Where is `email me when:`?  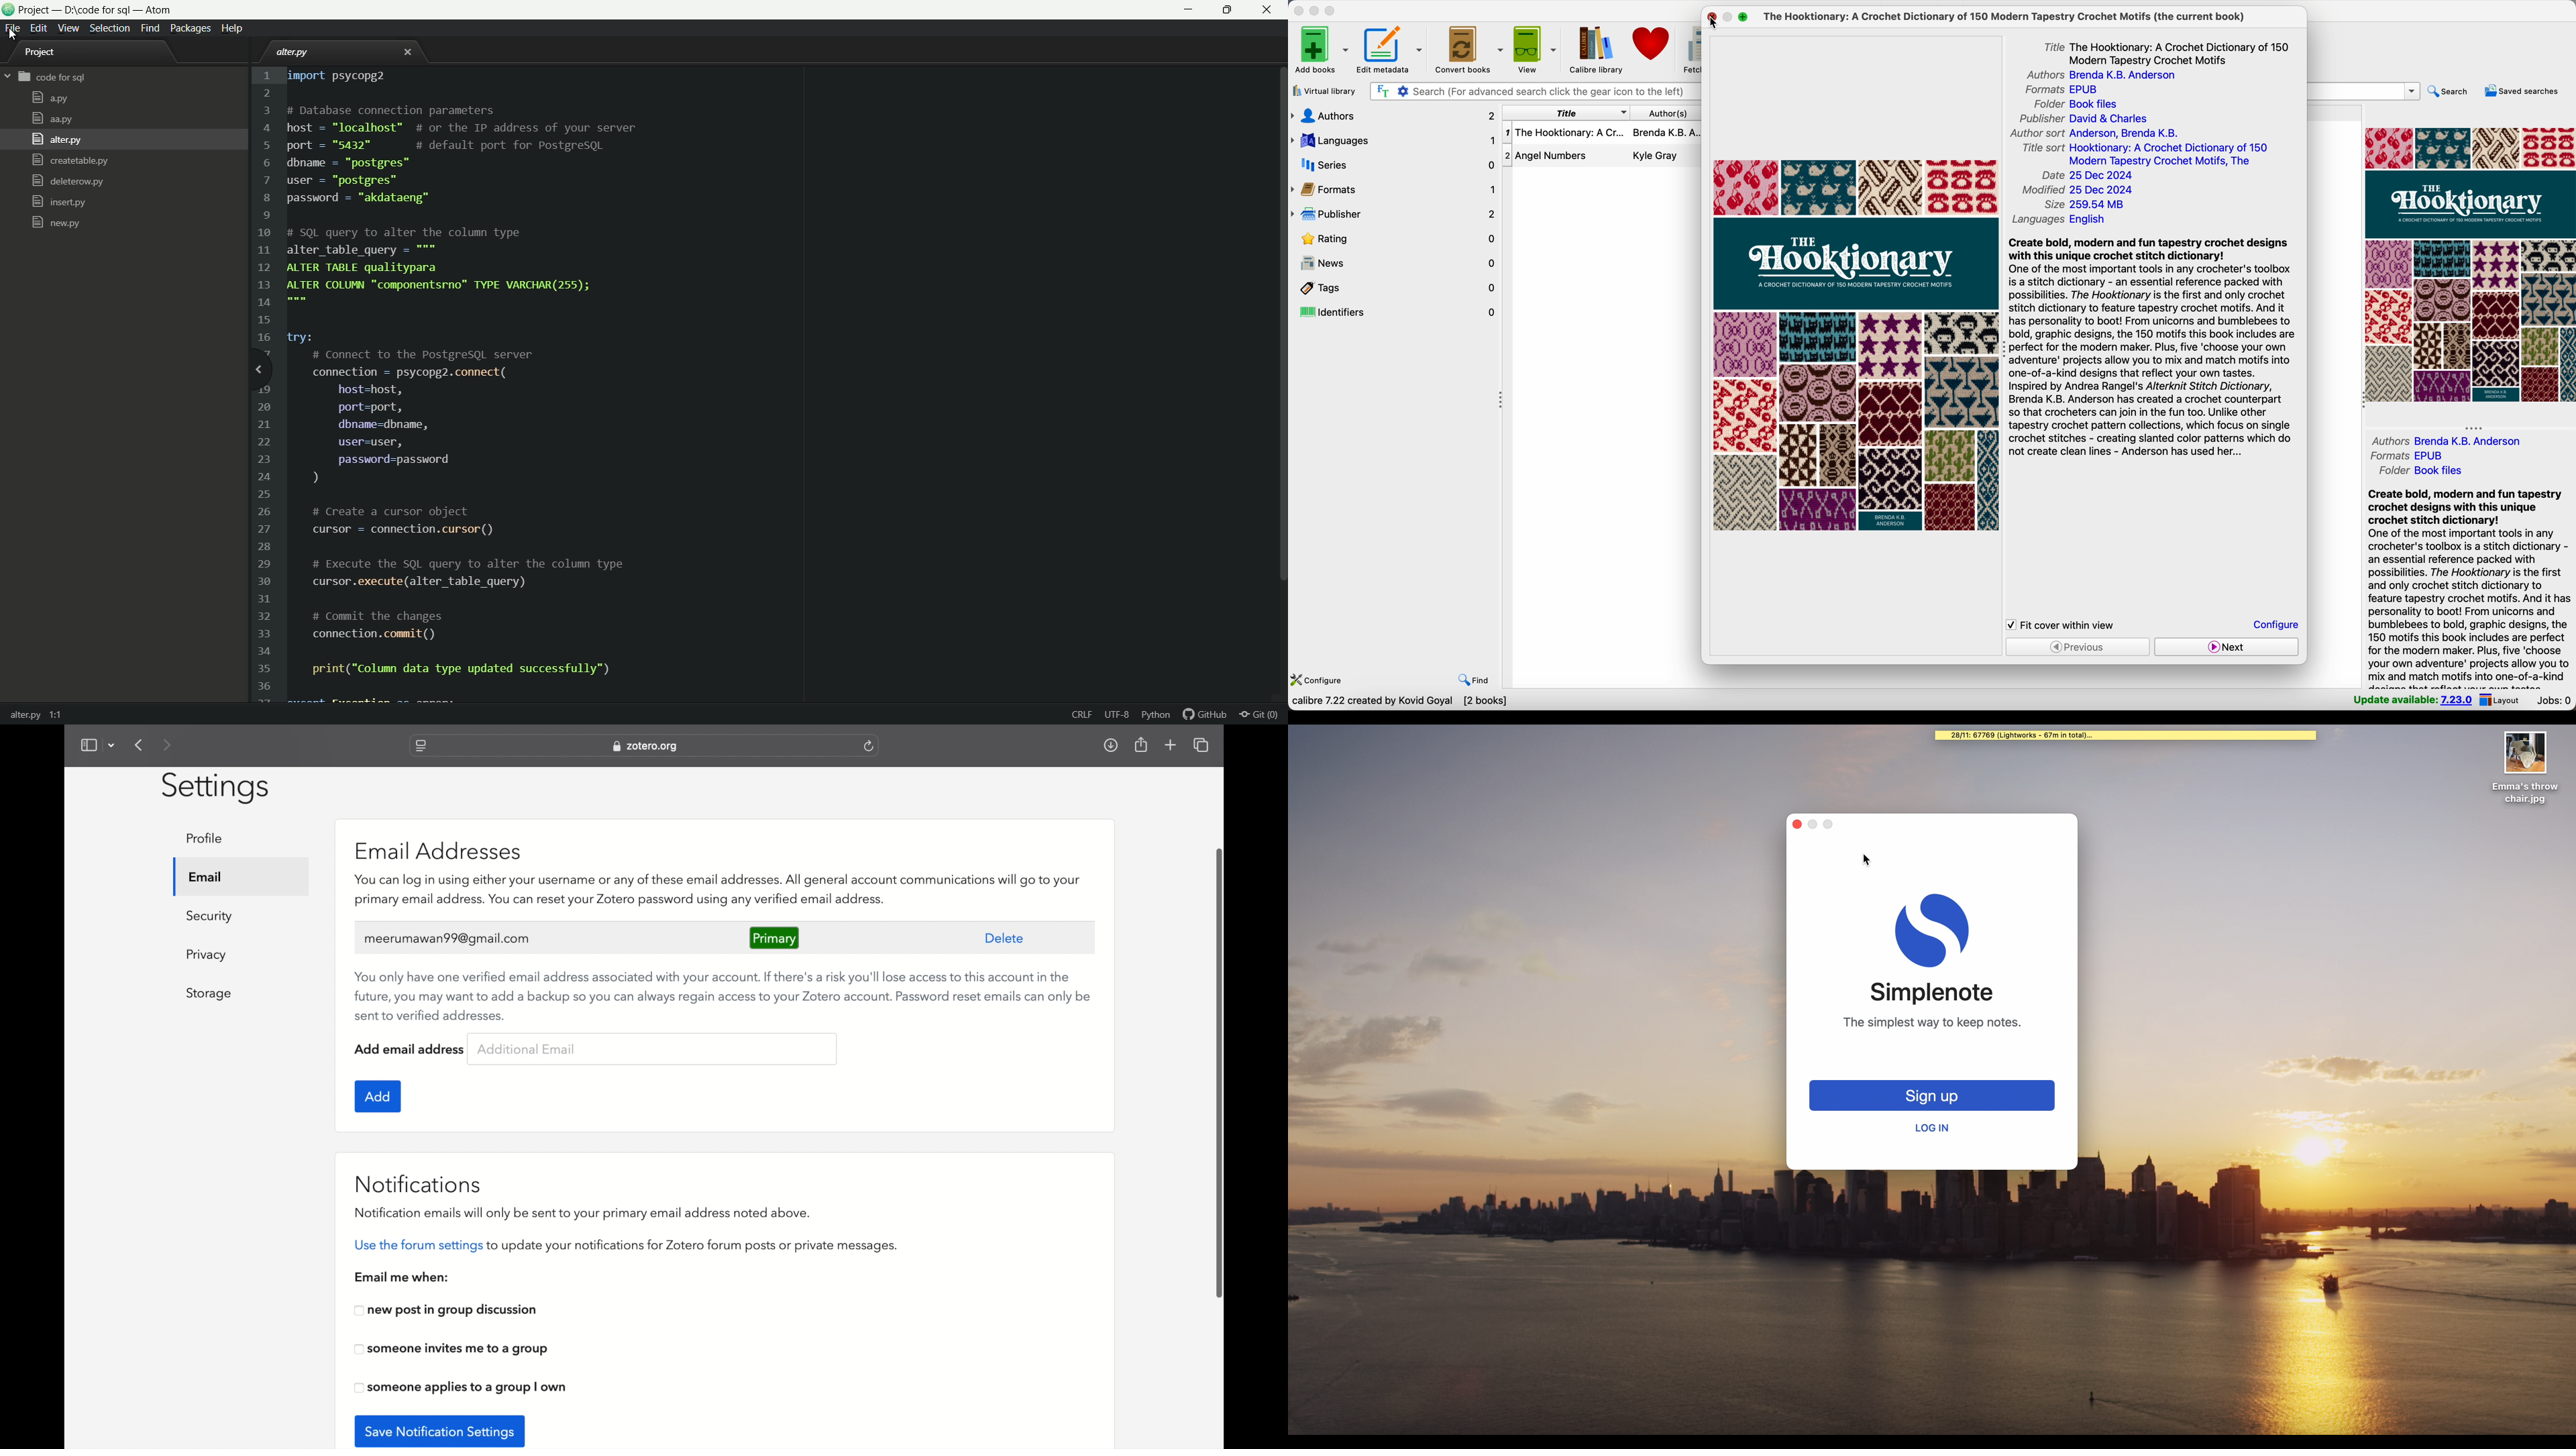
email me when: is located at coordinates (403, 1277).